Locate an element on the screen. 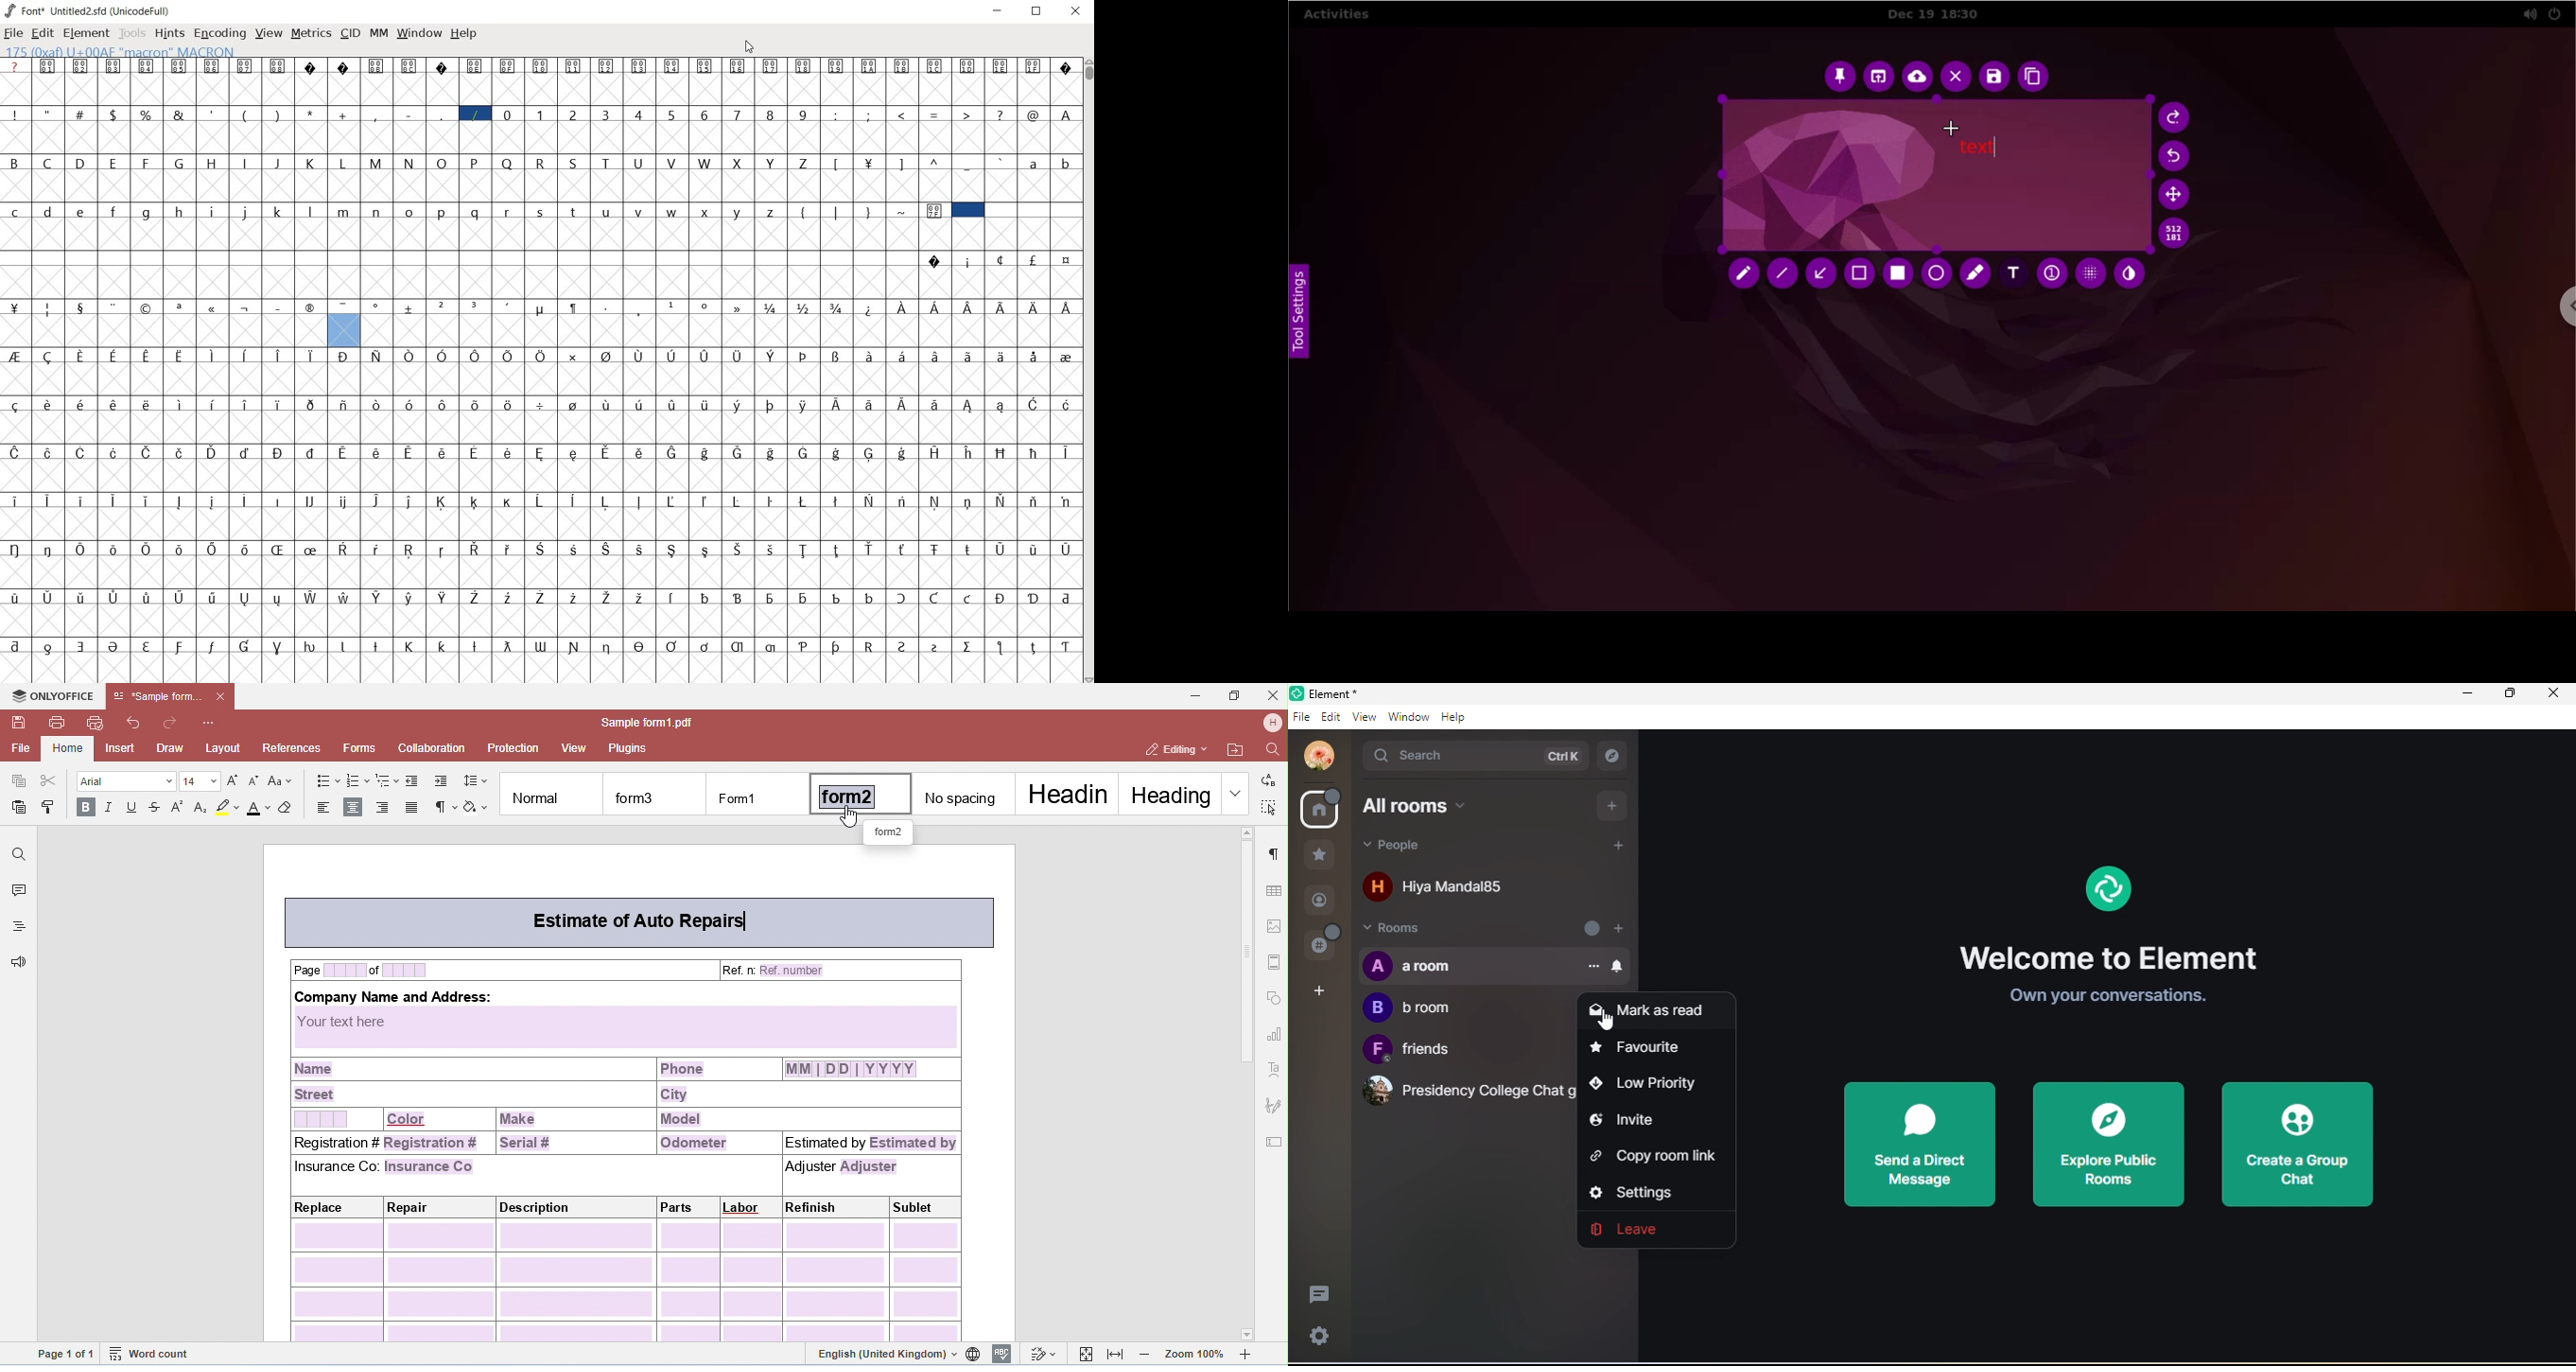 This screenshot has width=2576, height=1372. j is located at coordinates (245, 213).